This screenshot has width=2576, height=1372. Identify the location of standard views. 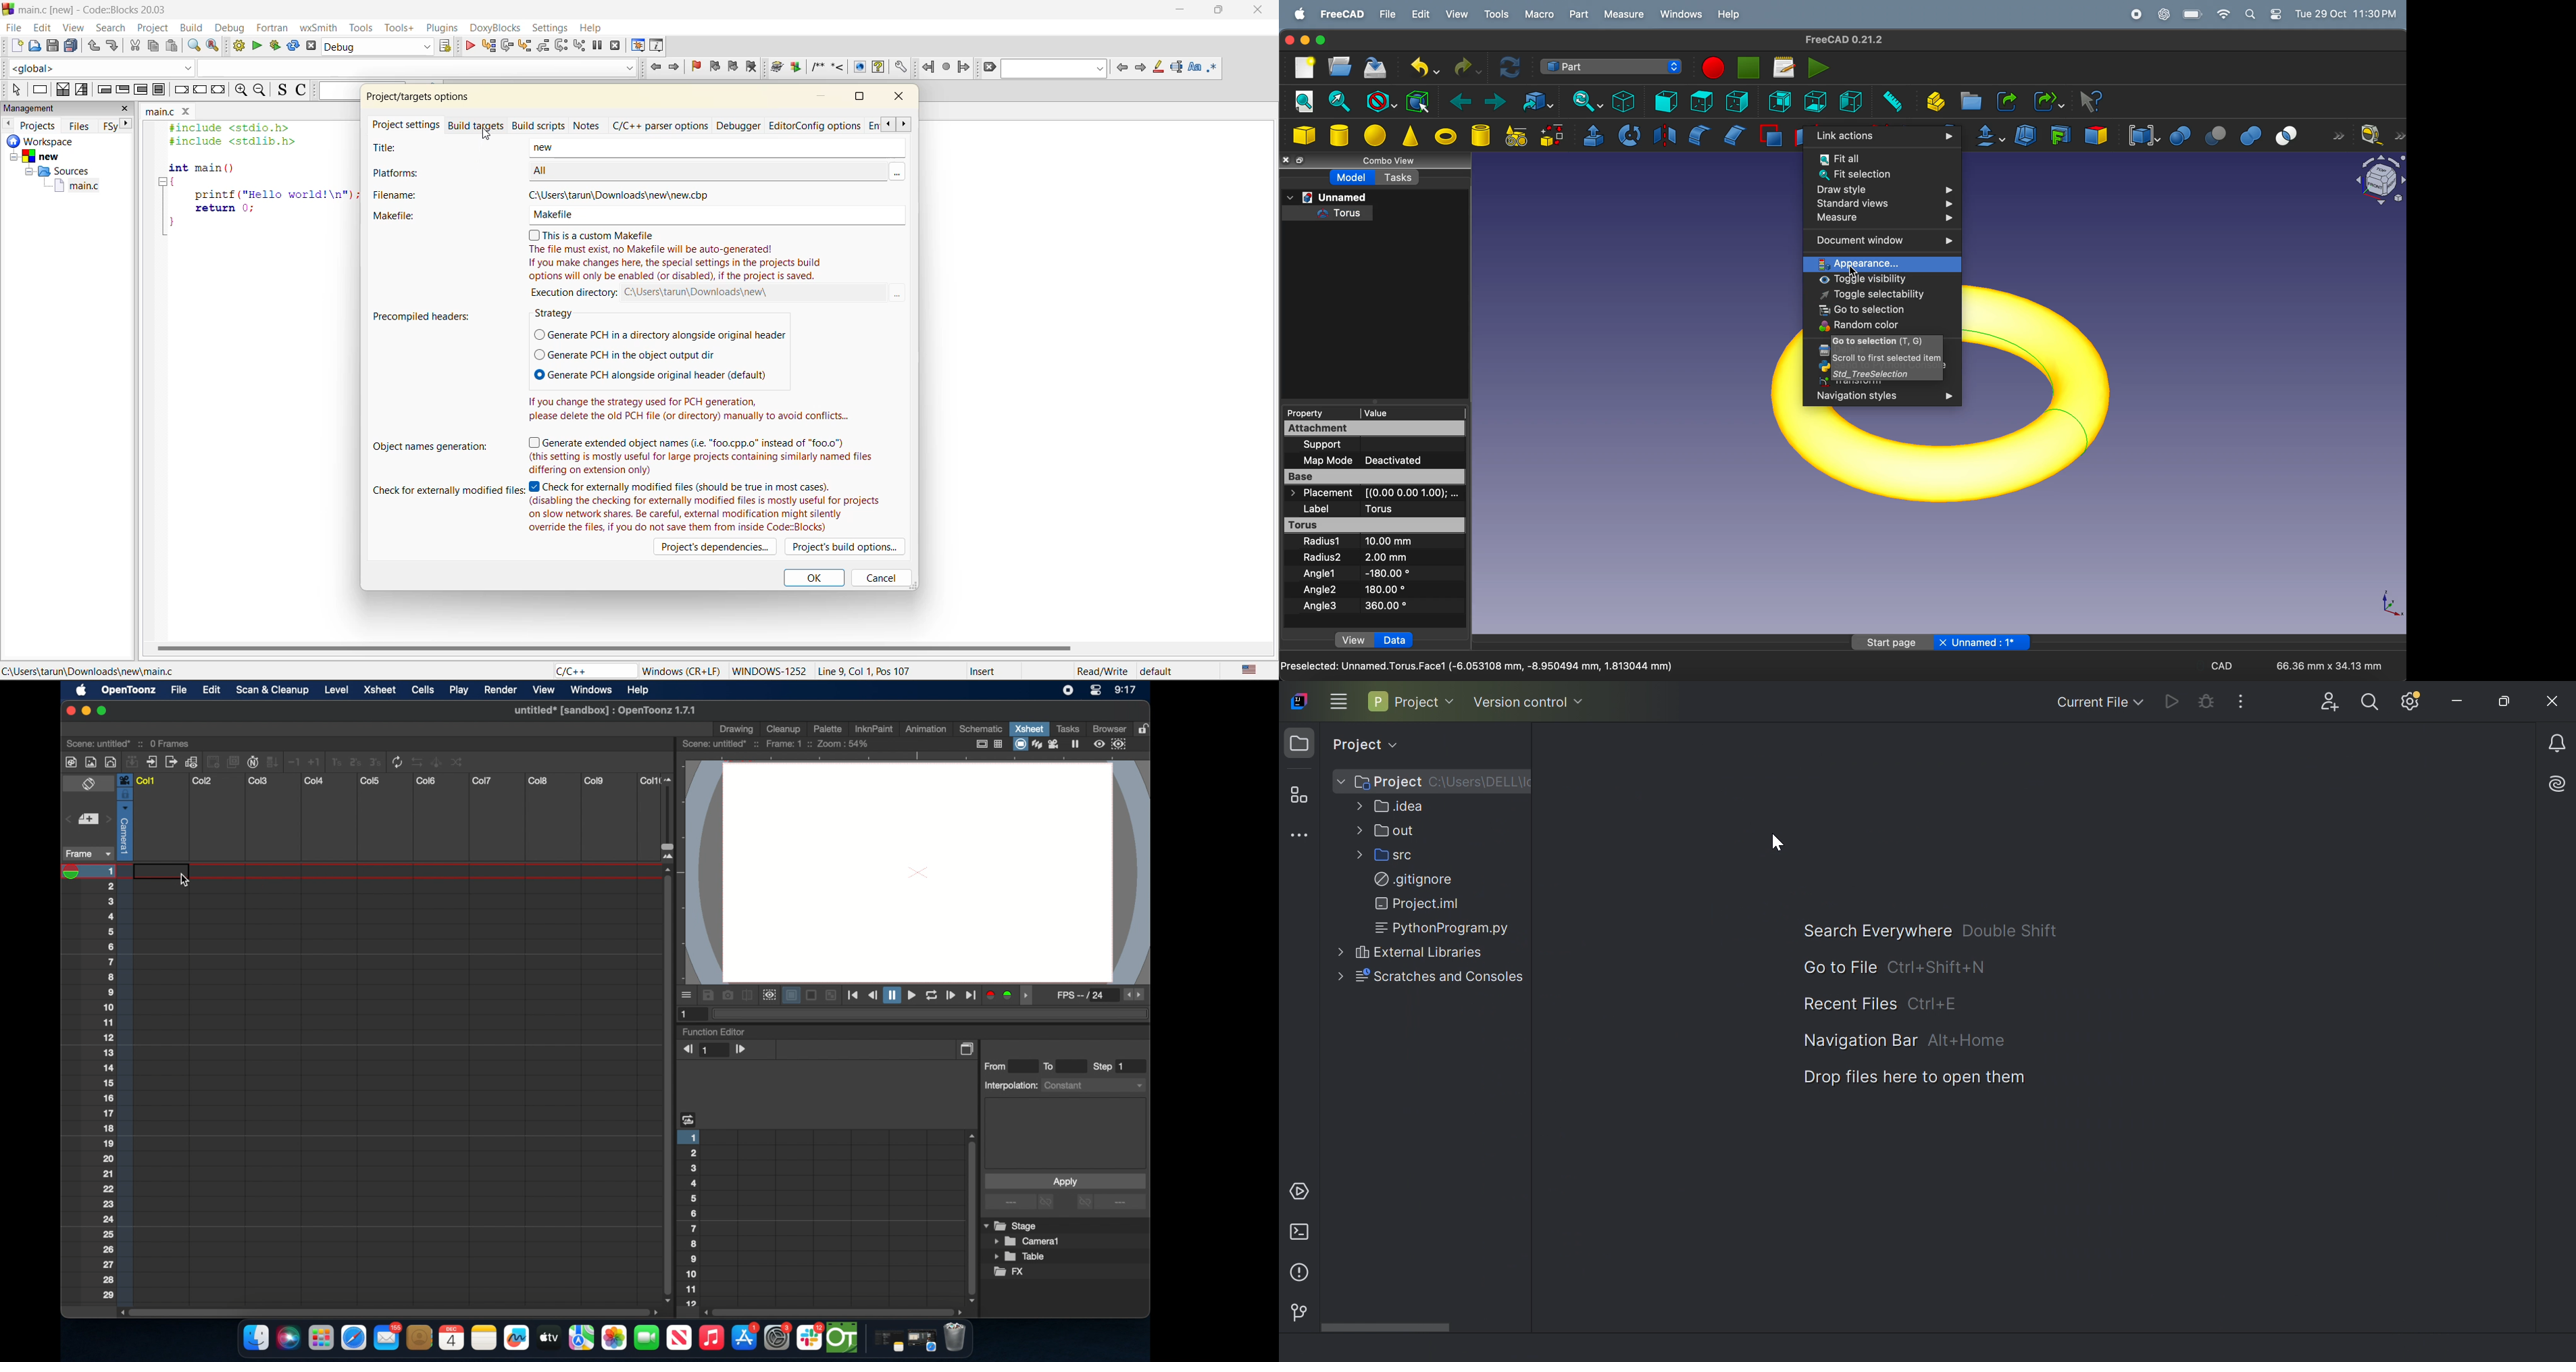
(1881, 204).